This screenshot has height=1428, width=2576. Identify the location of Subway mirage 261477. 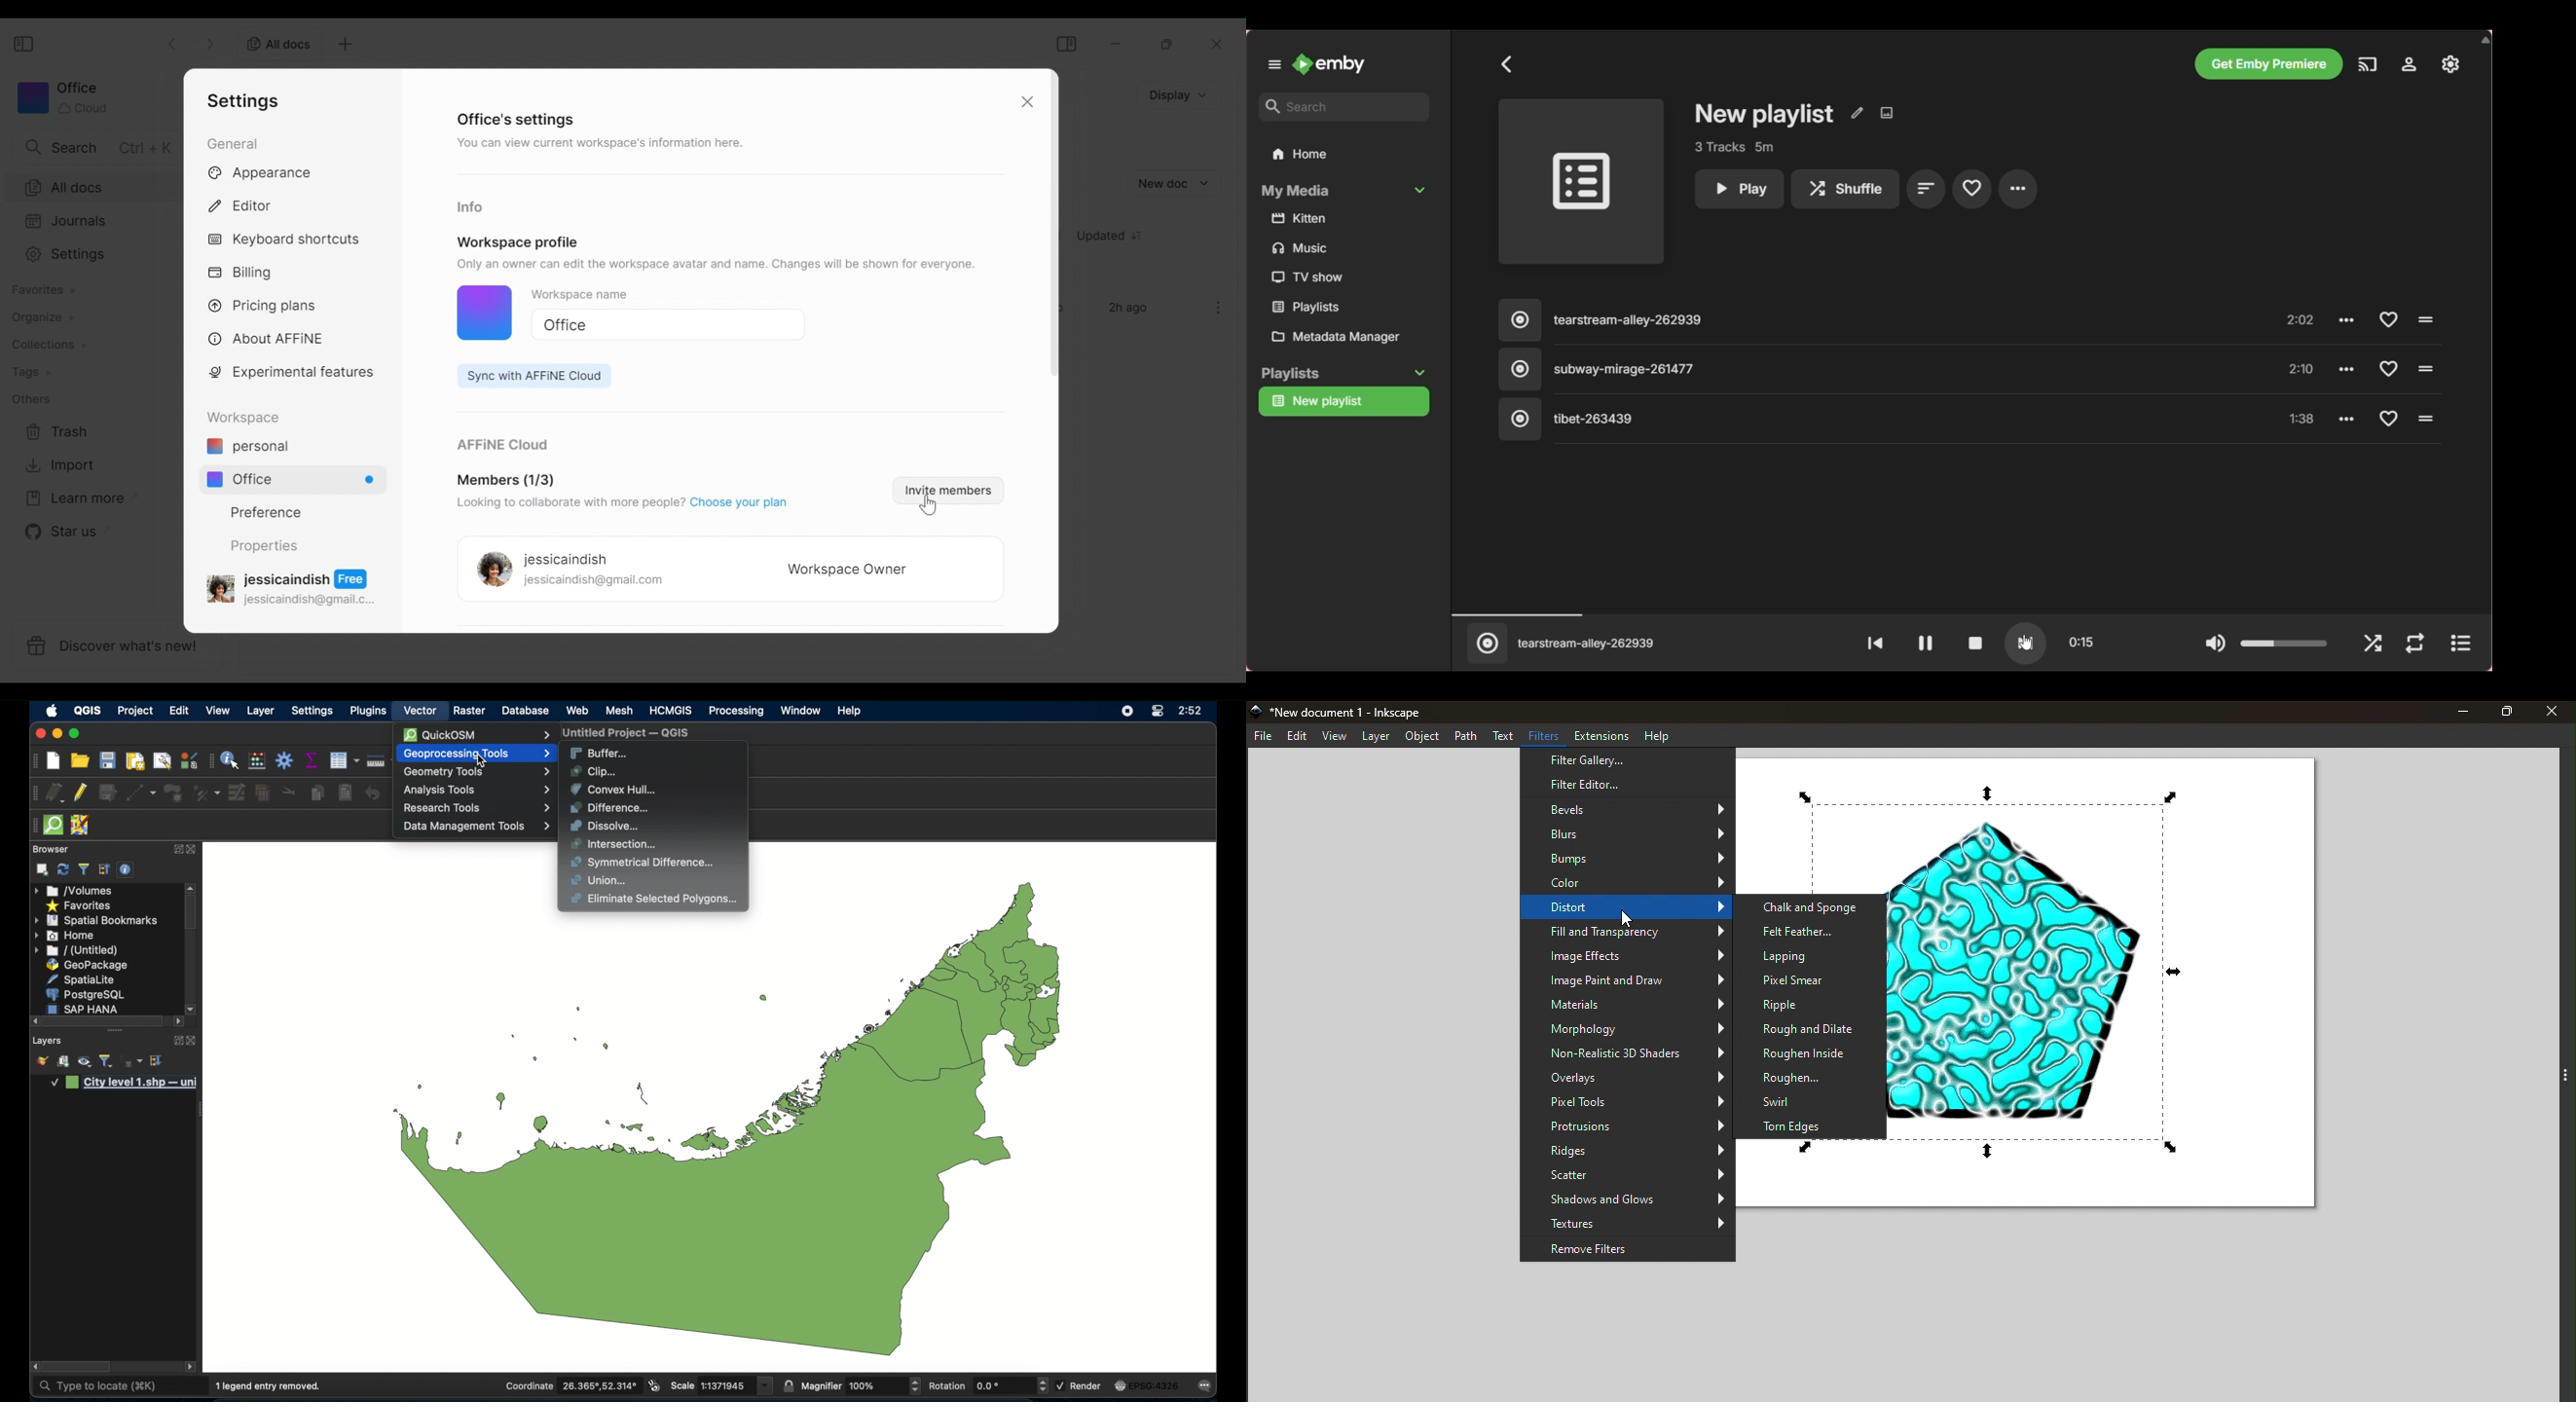
(1604, 369).